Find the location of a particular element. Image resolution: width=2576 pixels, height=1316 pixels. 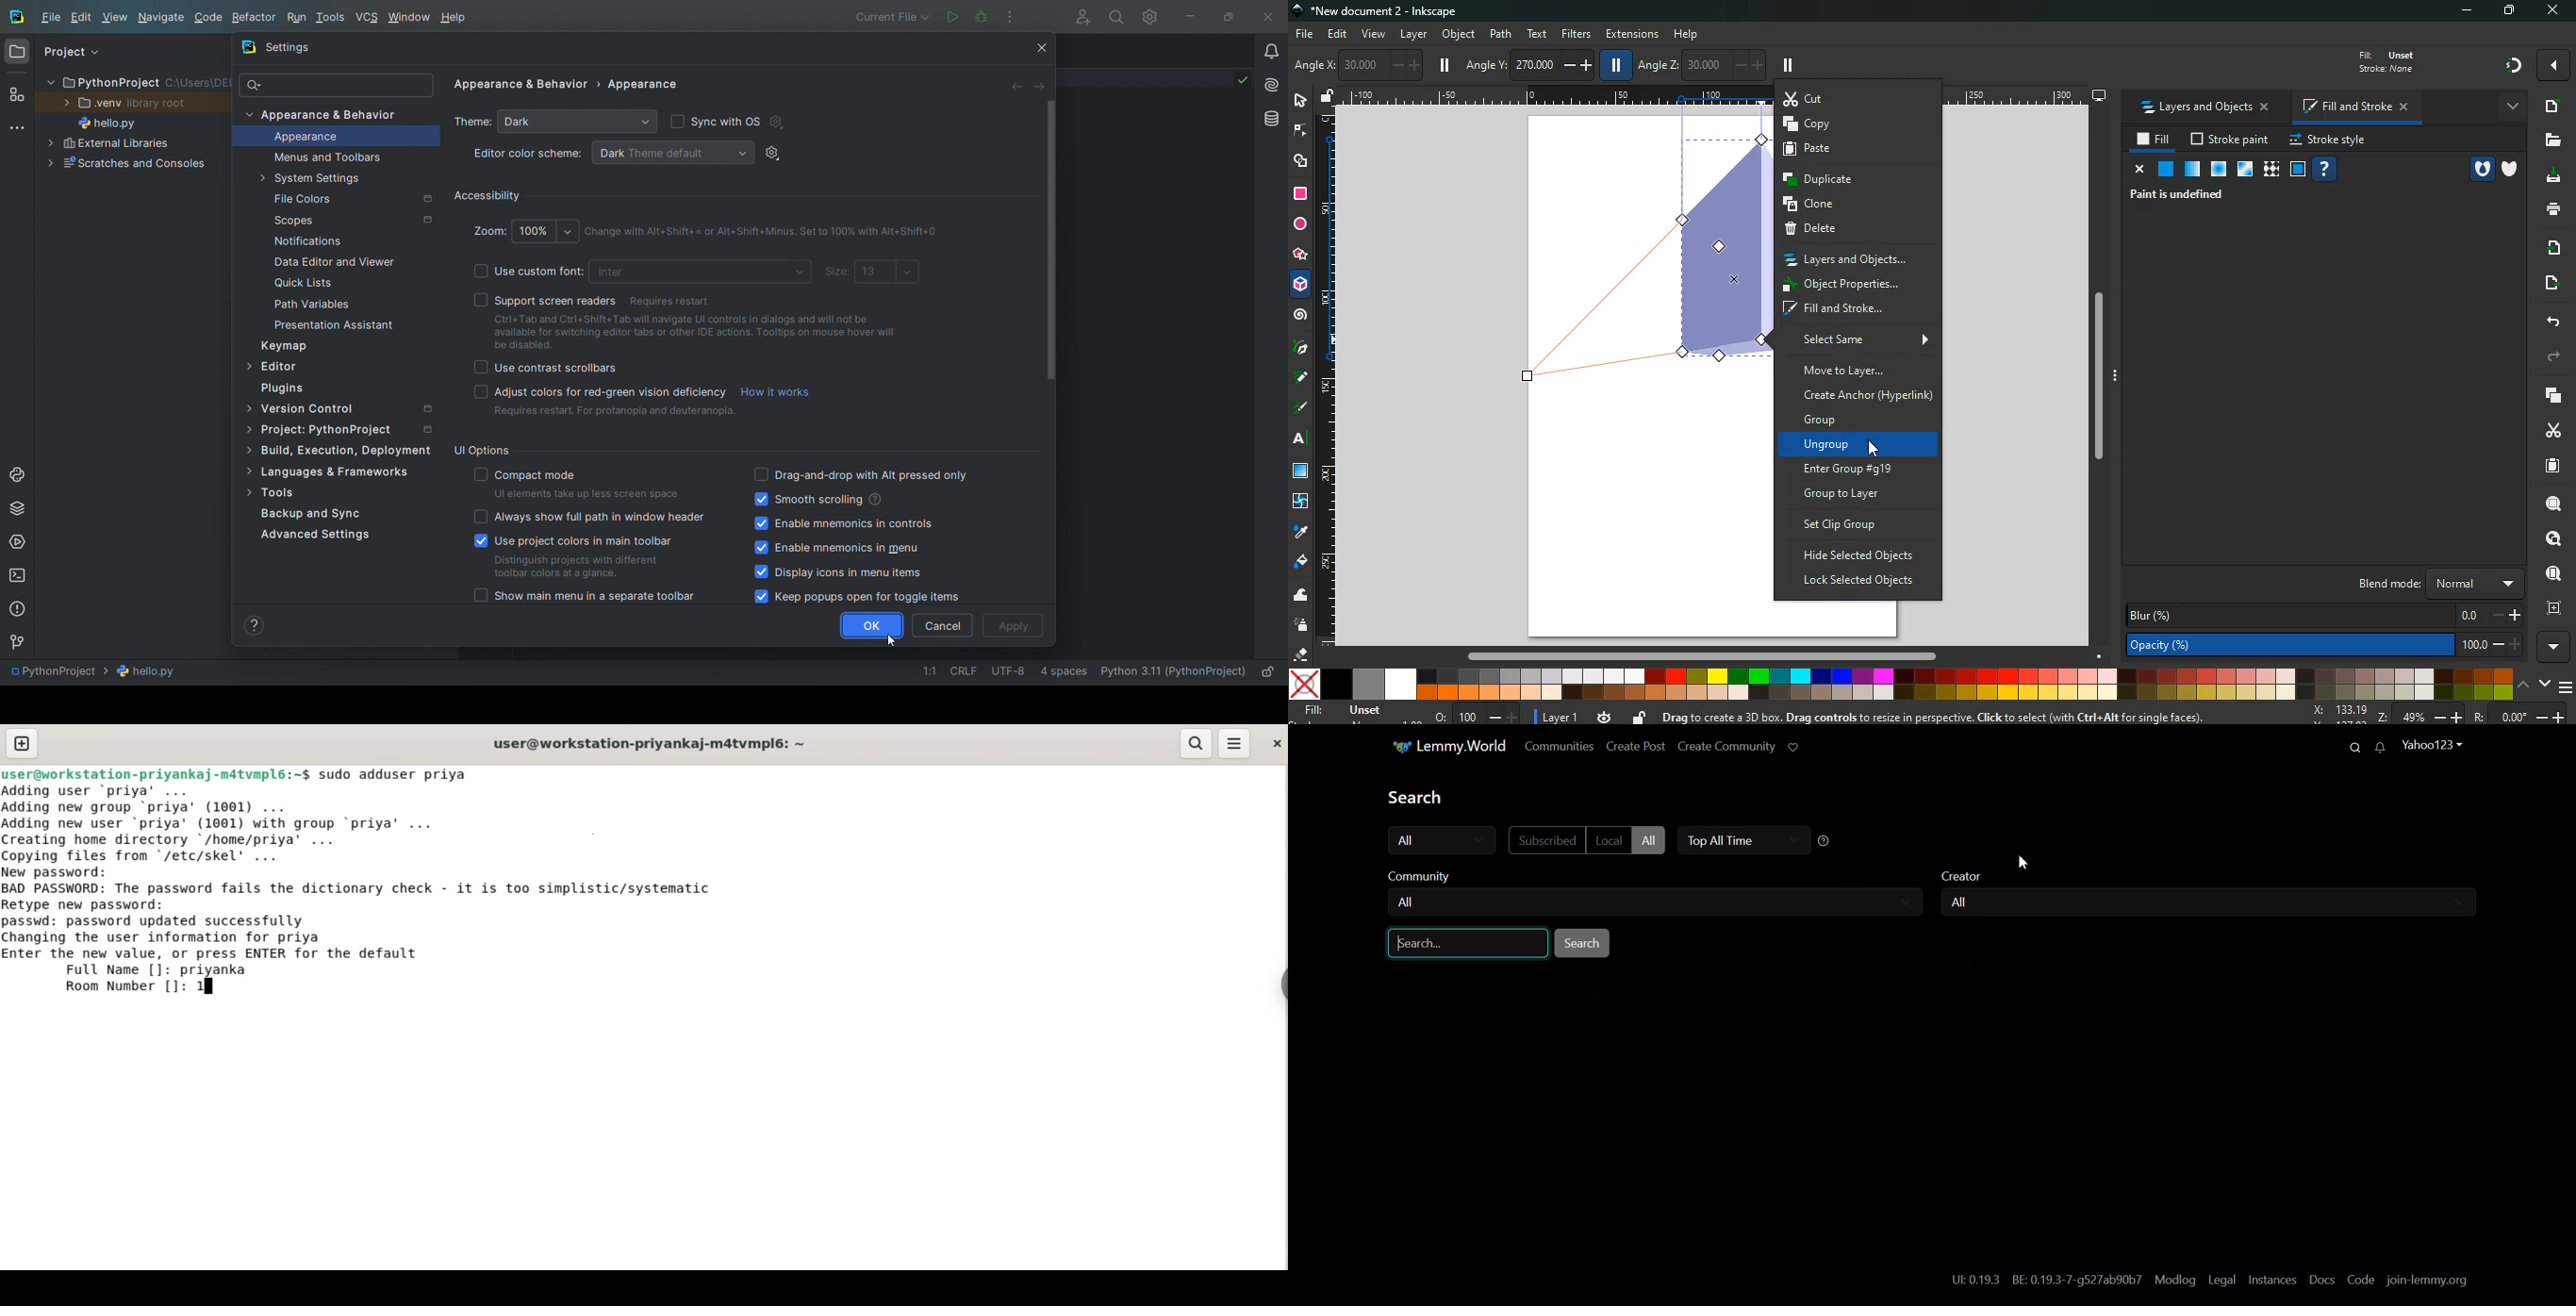

more is located at coordinates (2510, 106).